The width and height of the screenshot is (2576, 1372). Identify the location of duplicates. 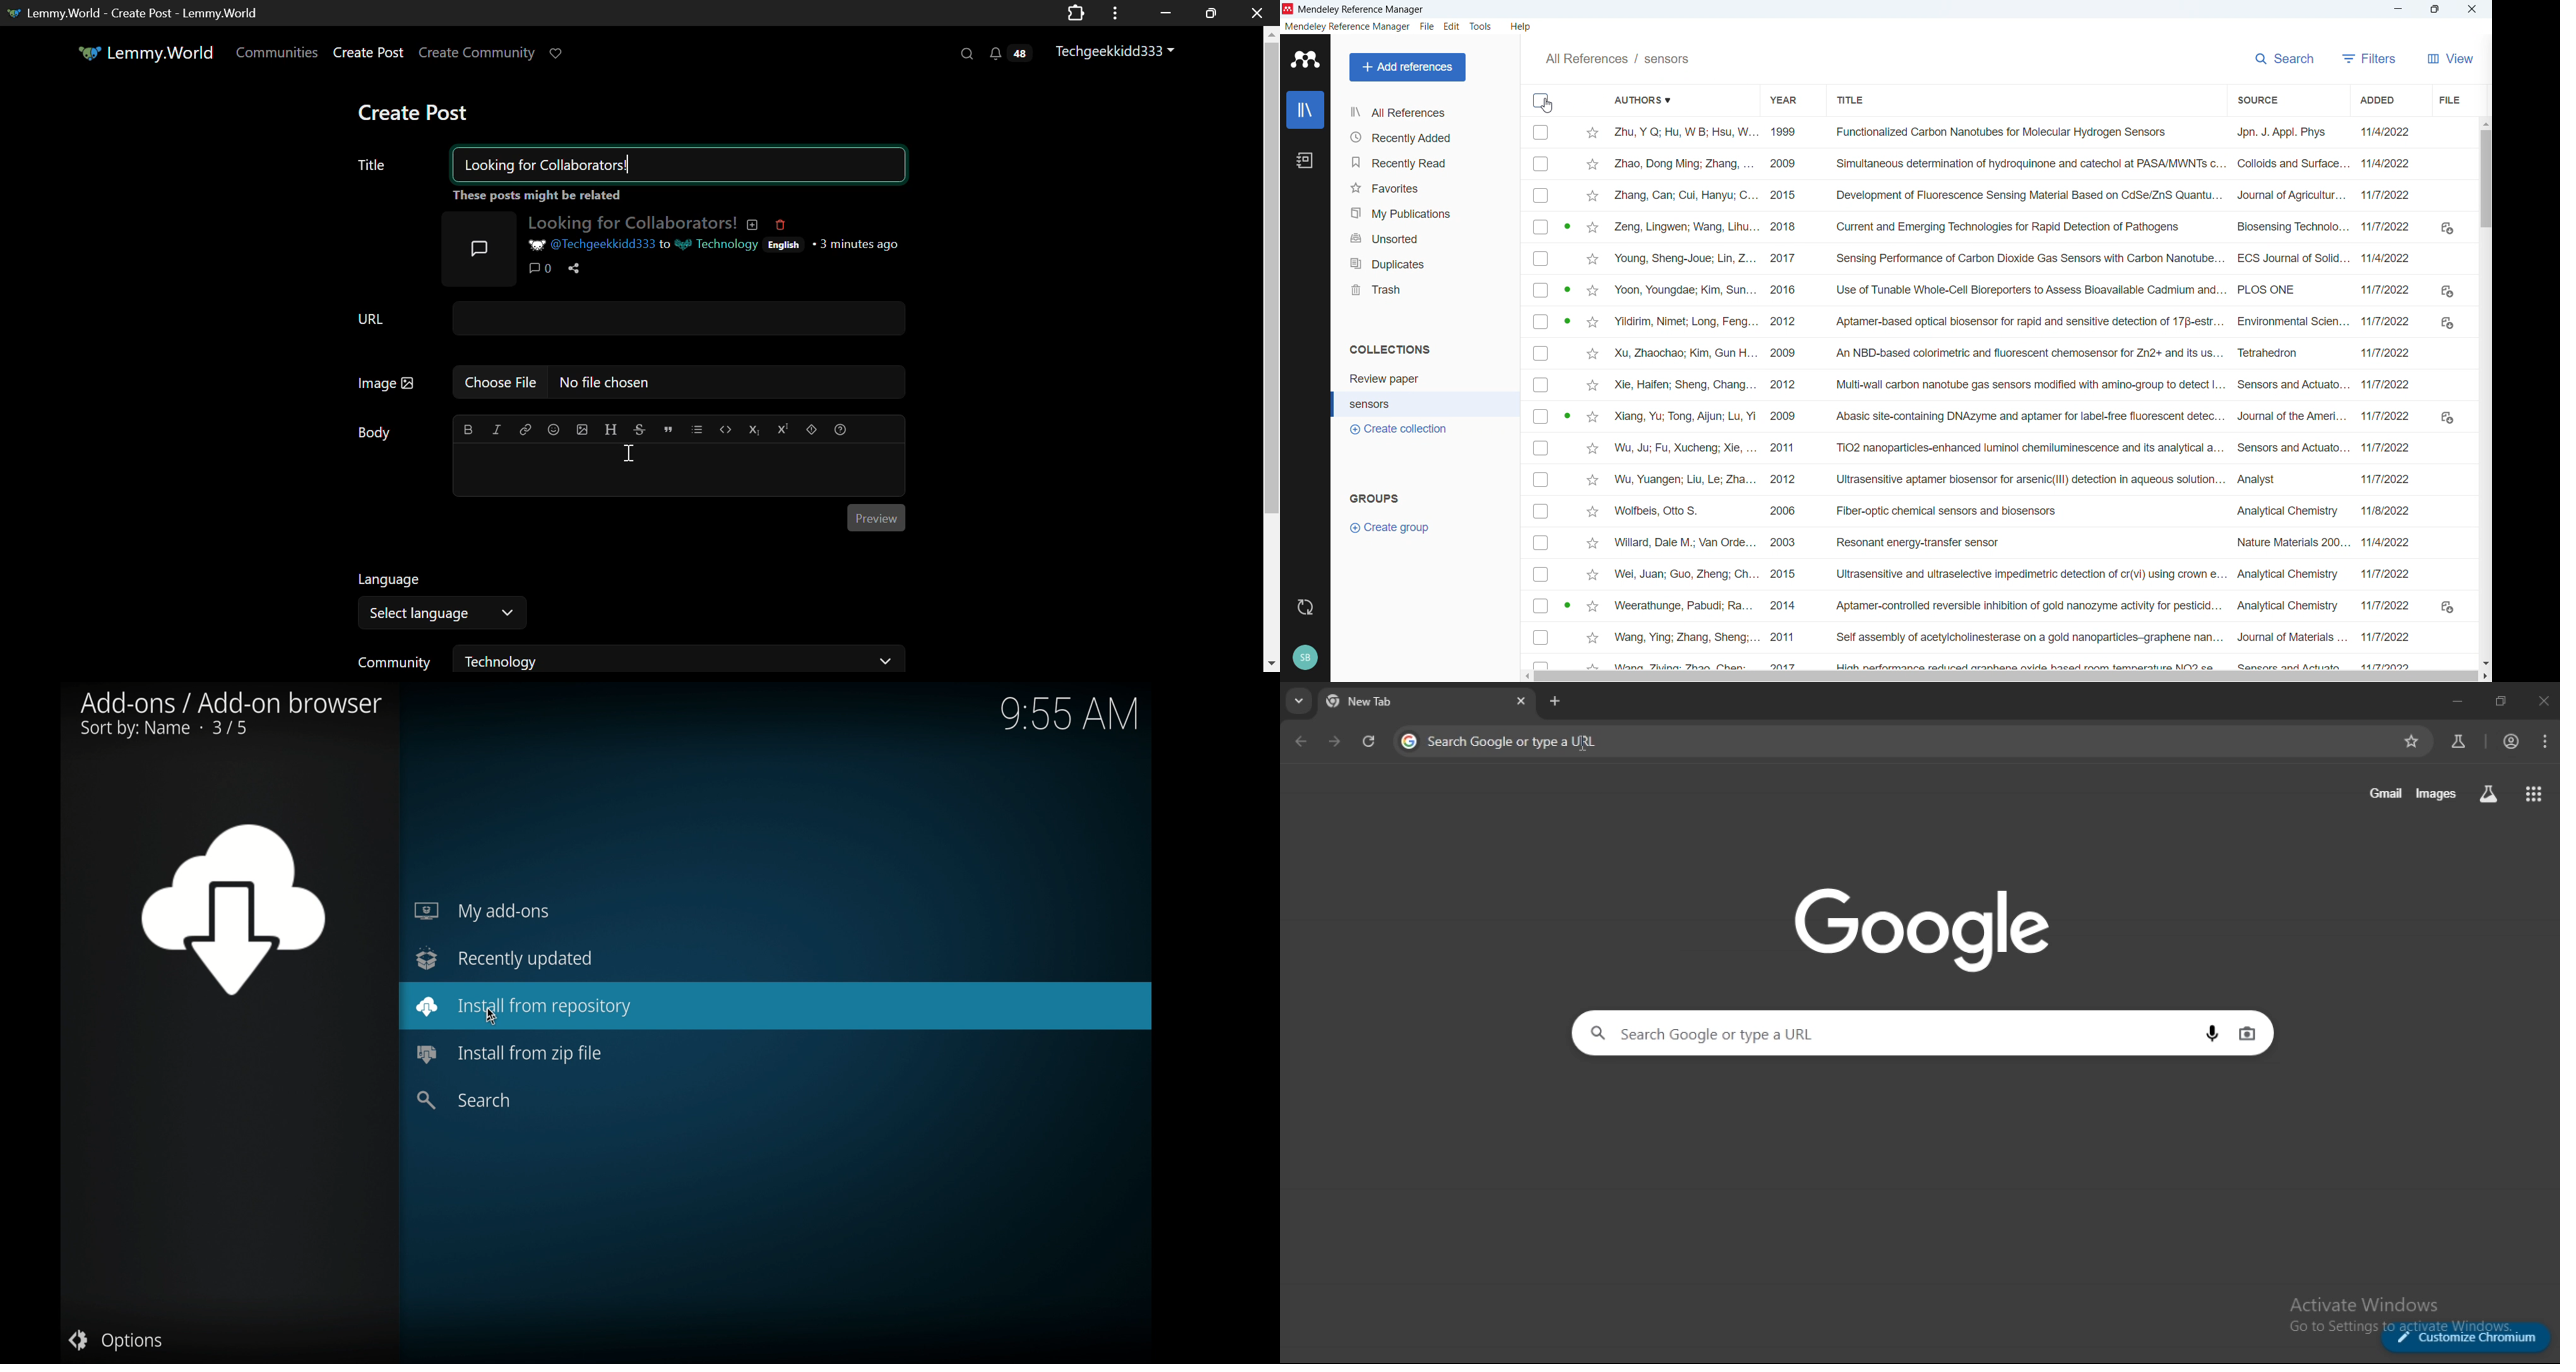
(1425, 263).